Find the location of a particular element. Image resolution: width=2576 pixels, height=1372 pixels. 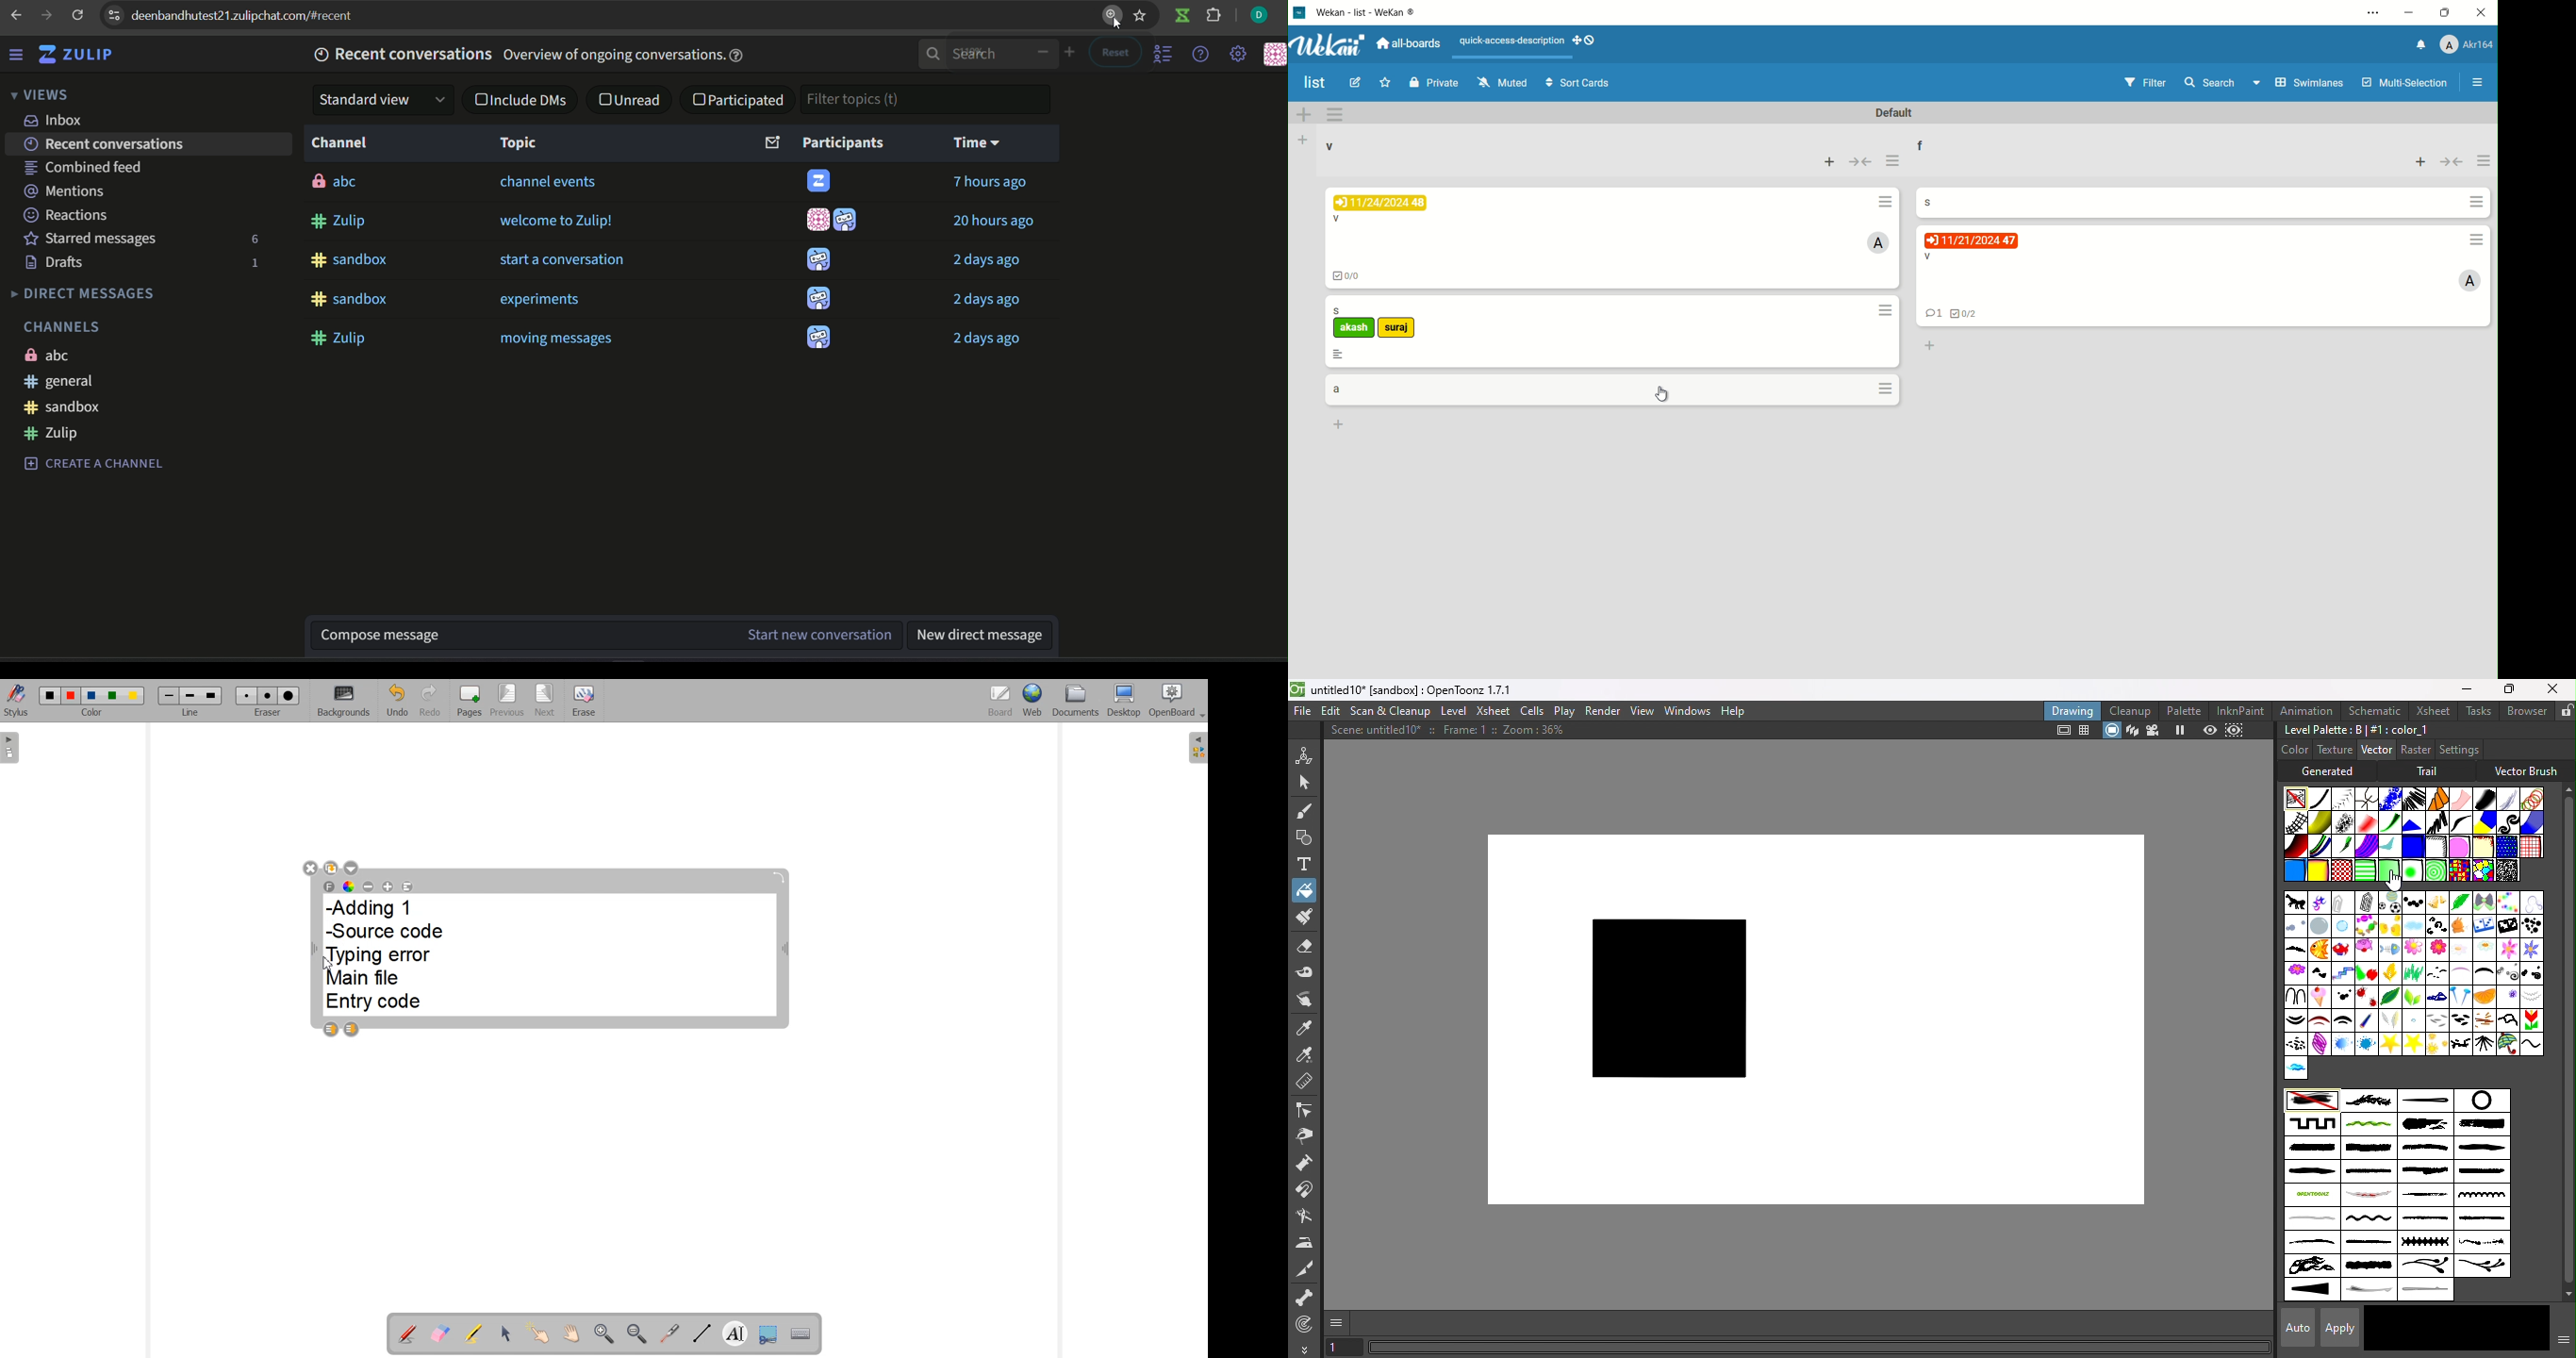

Curl is located at coordinates (2436, 925).